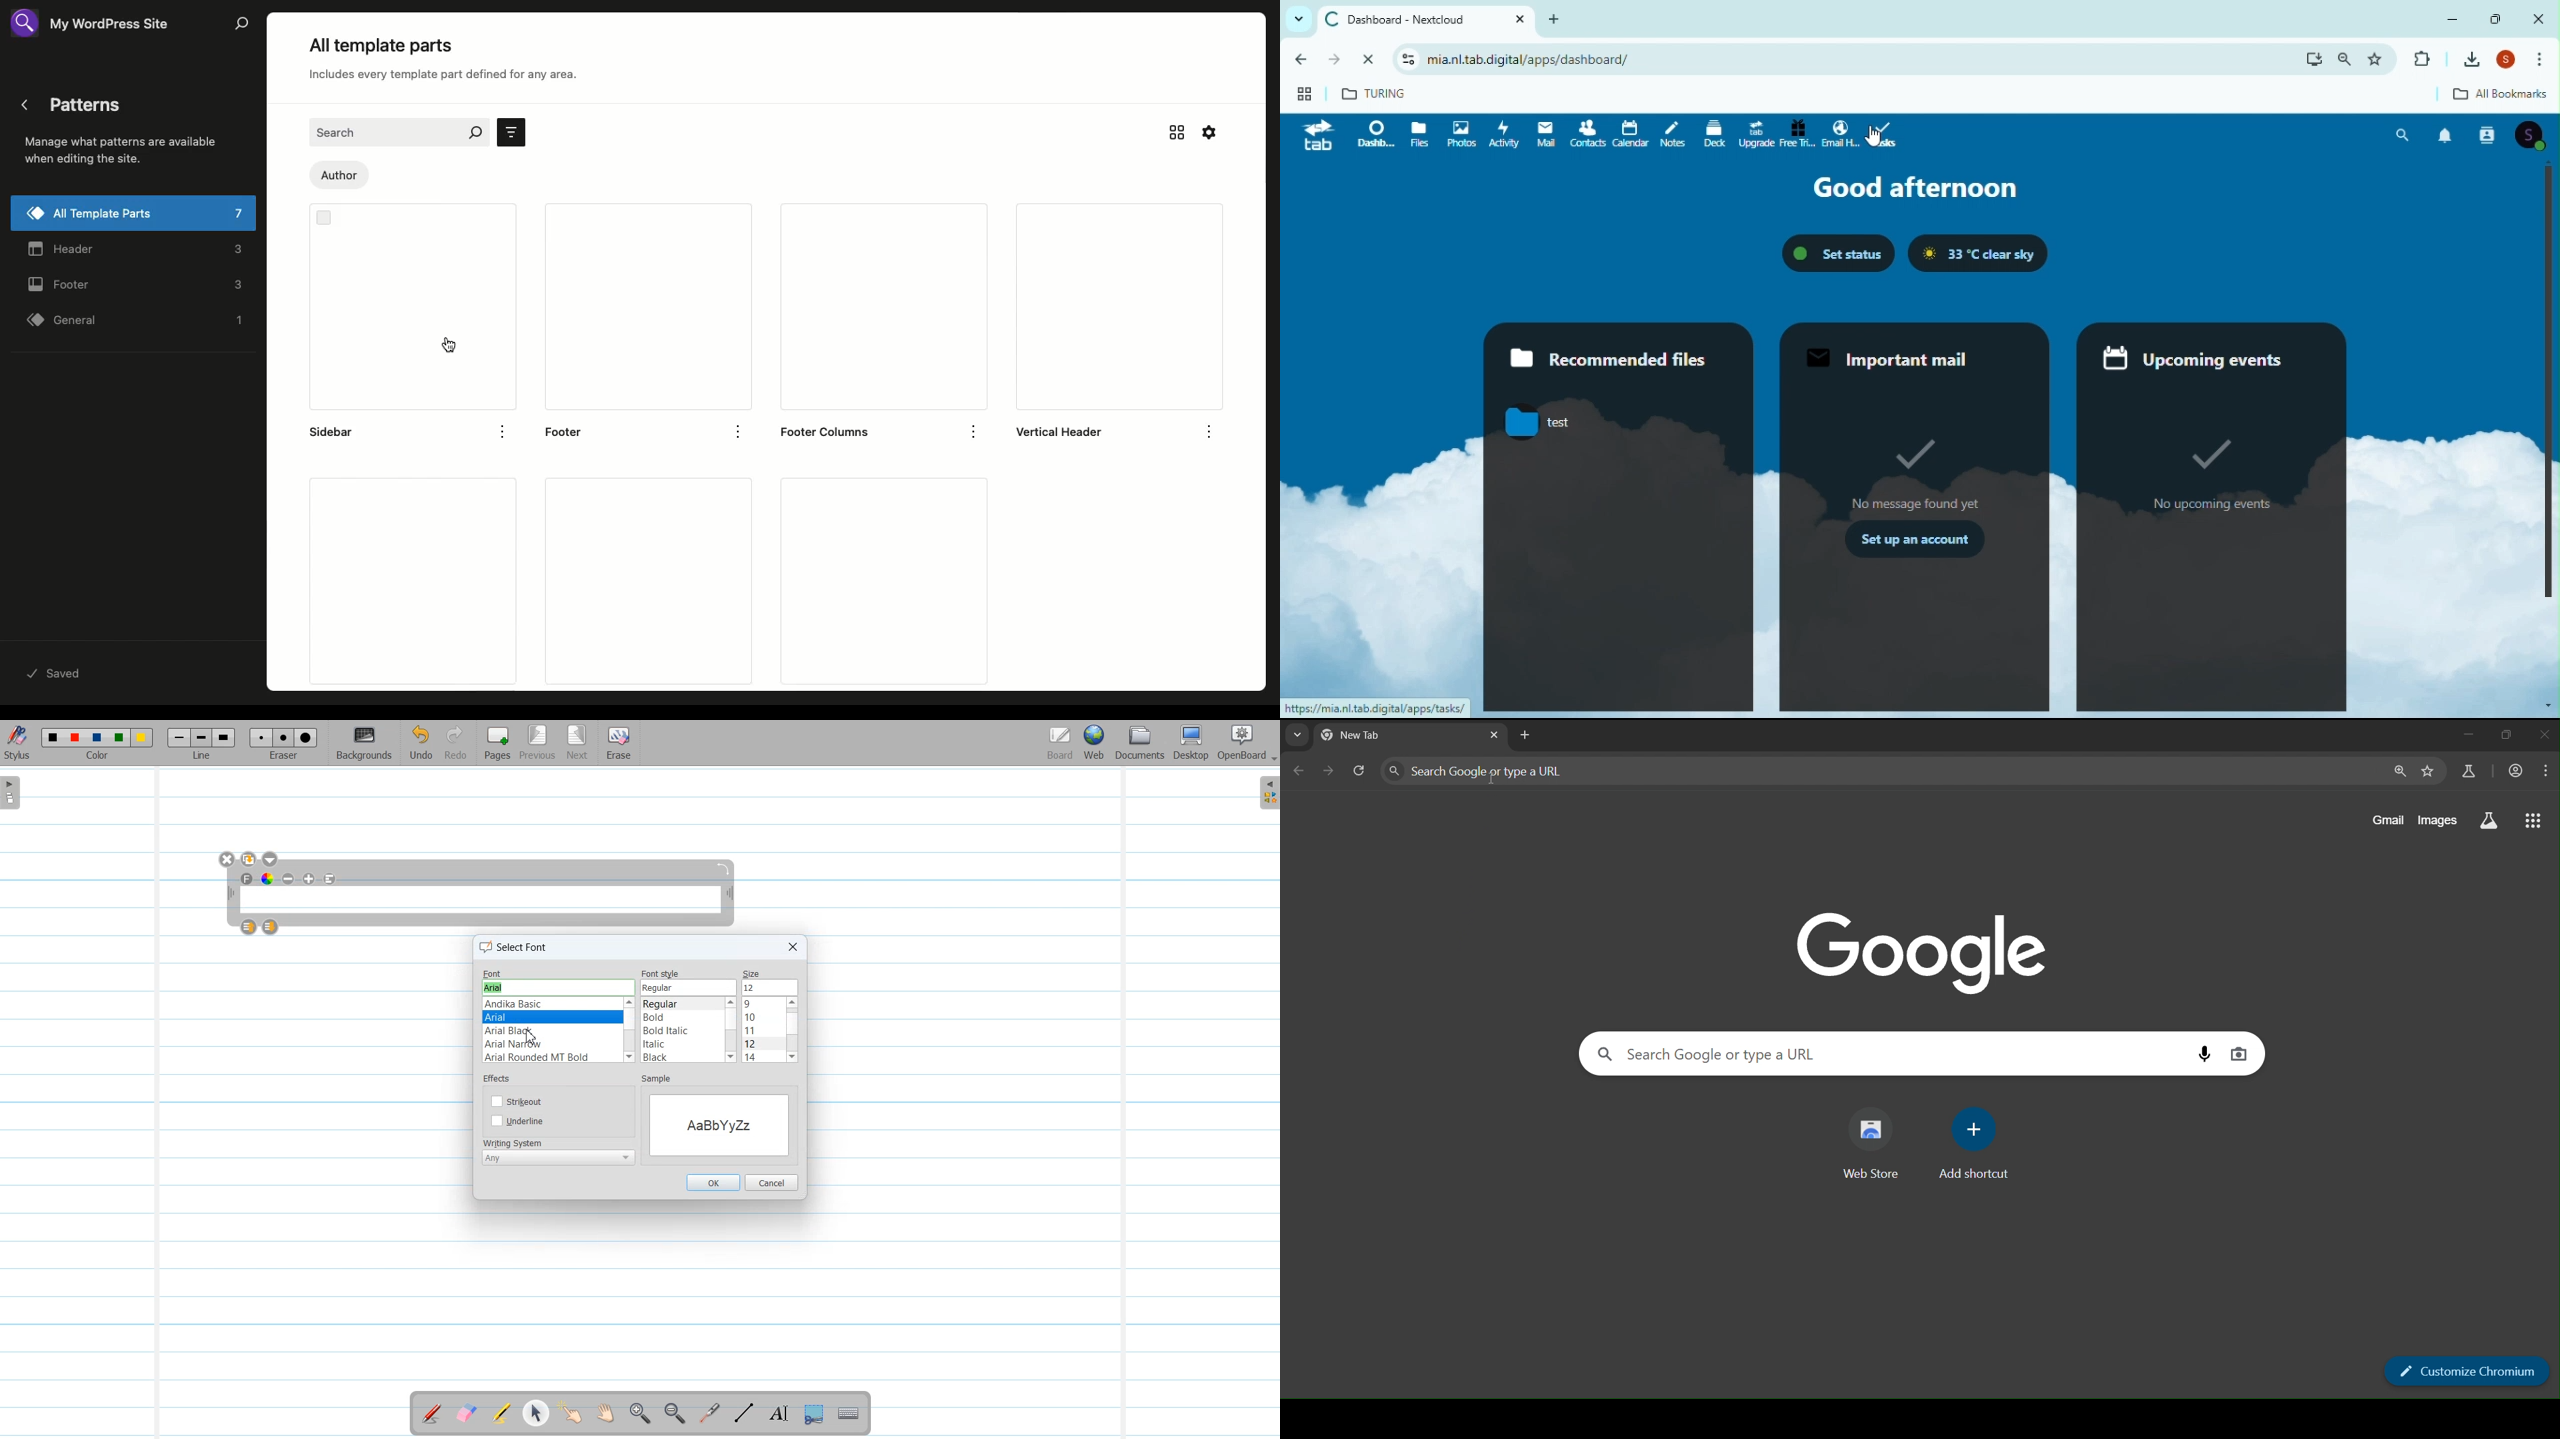  What do you see at coordinates (1379, 710) in the screenshot?
I see `httpsy//mia.nl.tab.digital/apps/tasks/ |` at bounding box center [1379, 710].